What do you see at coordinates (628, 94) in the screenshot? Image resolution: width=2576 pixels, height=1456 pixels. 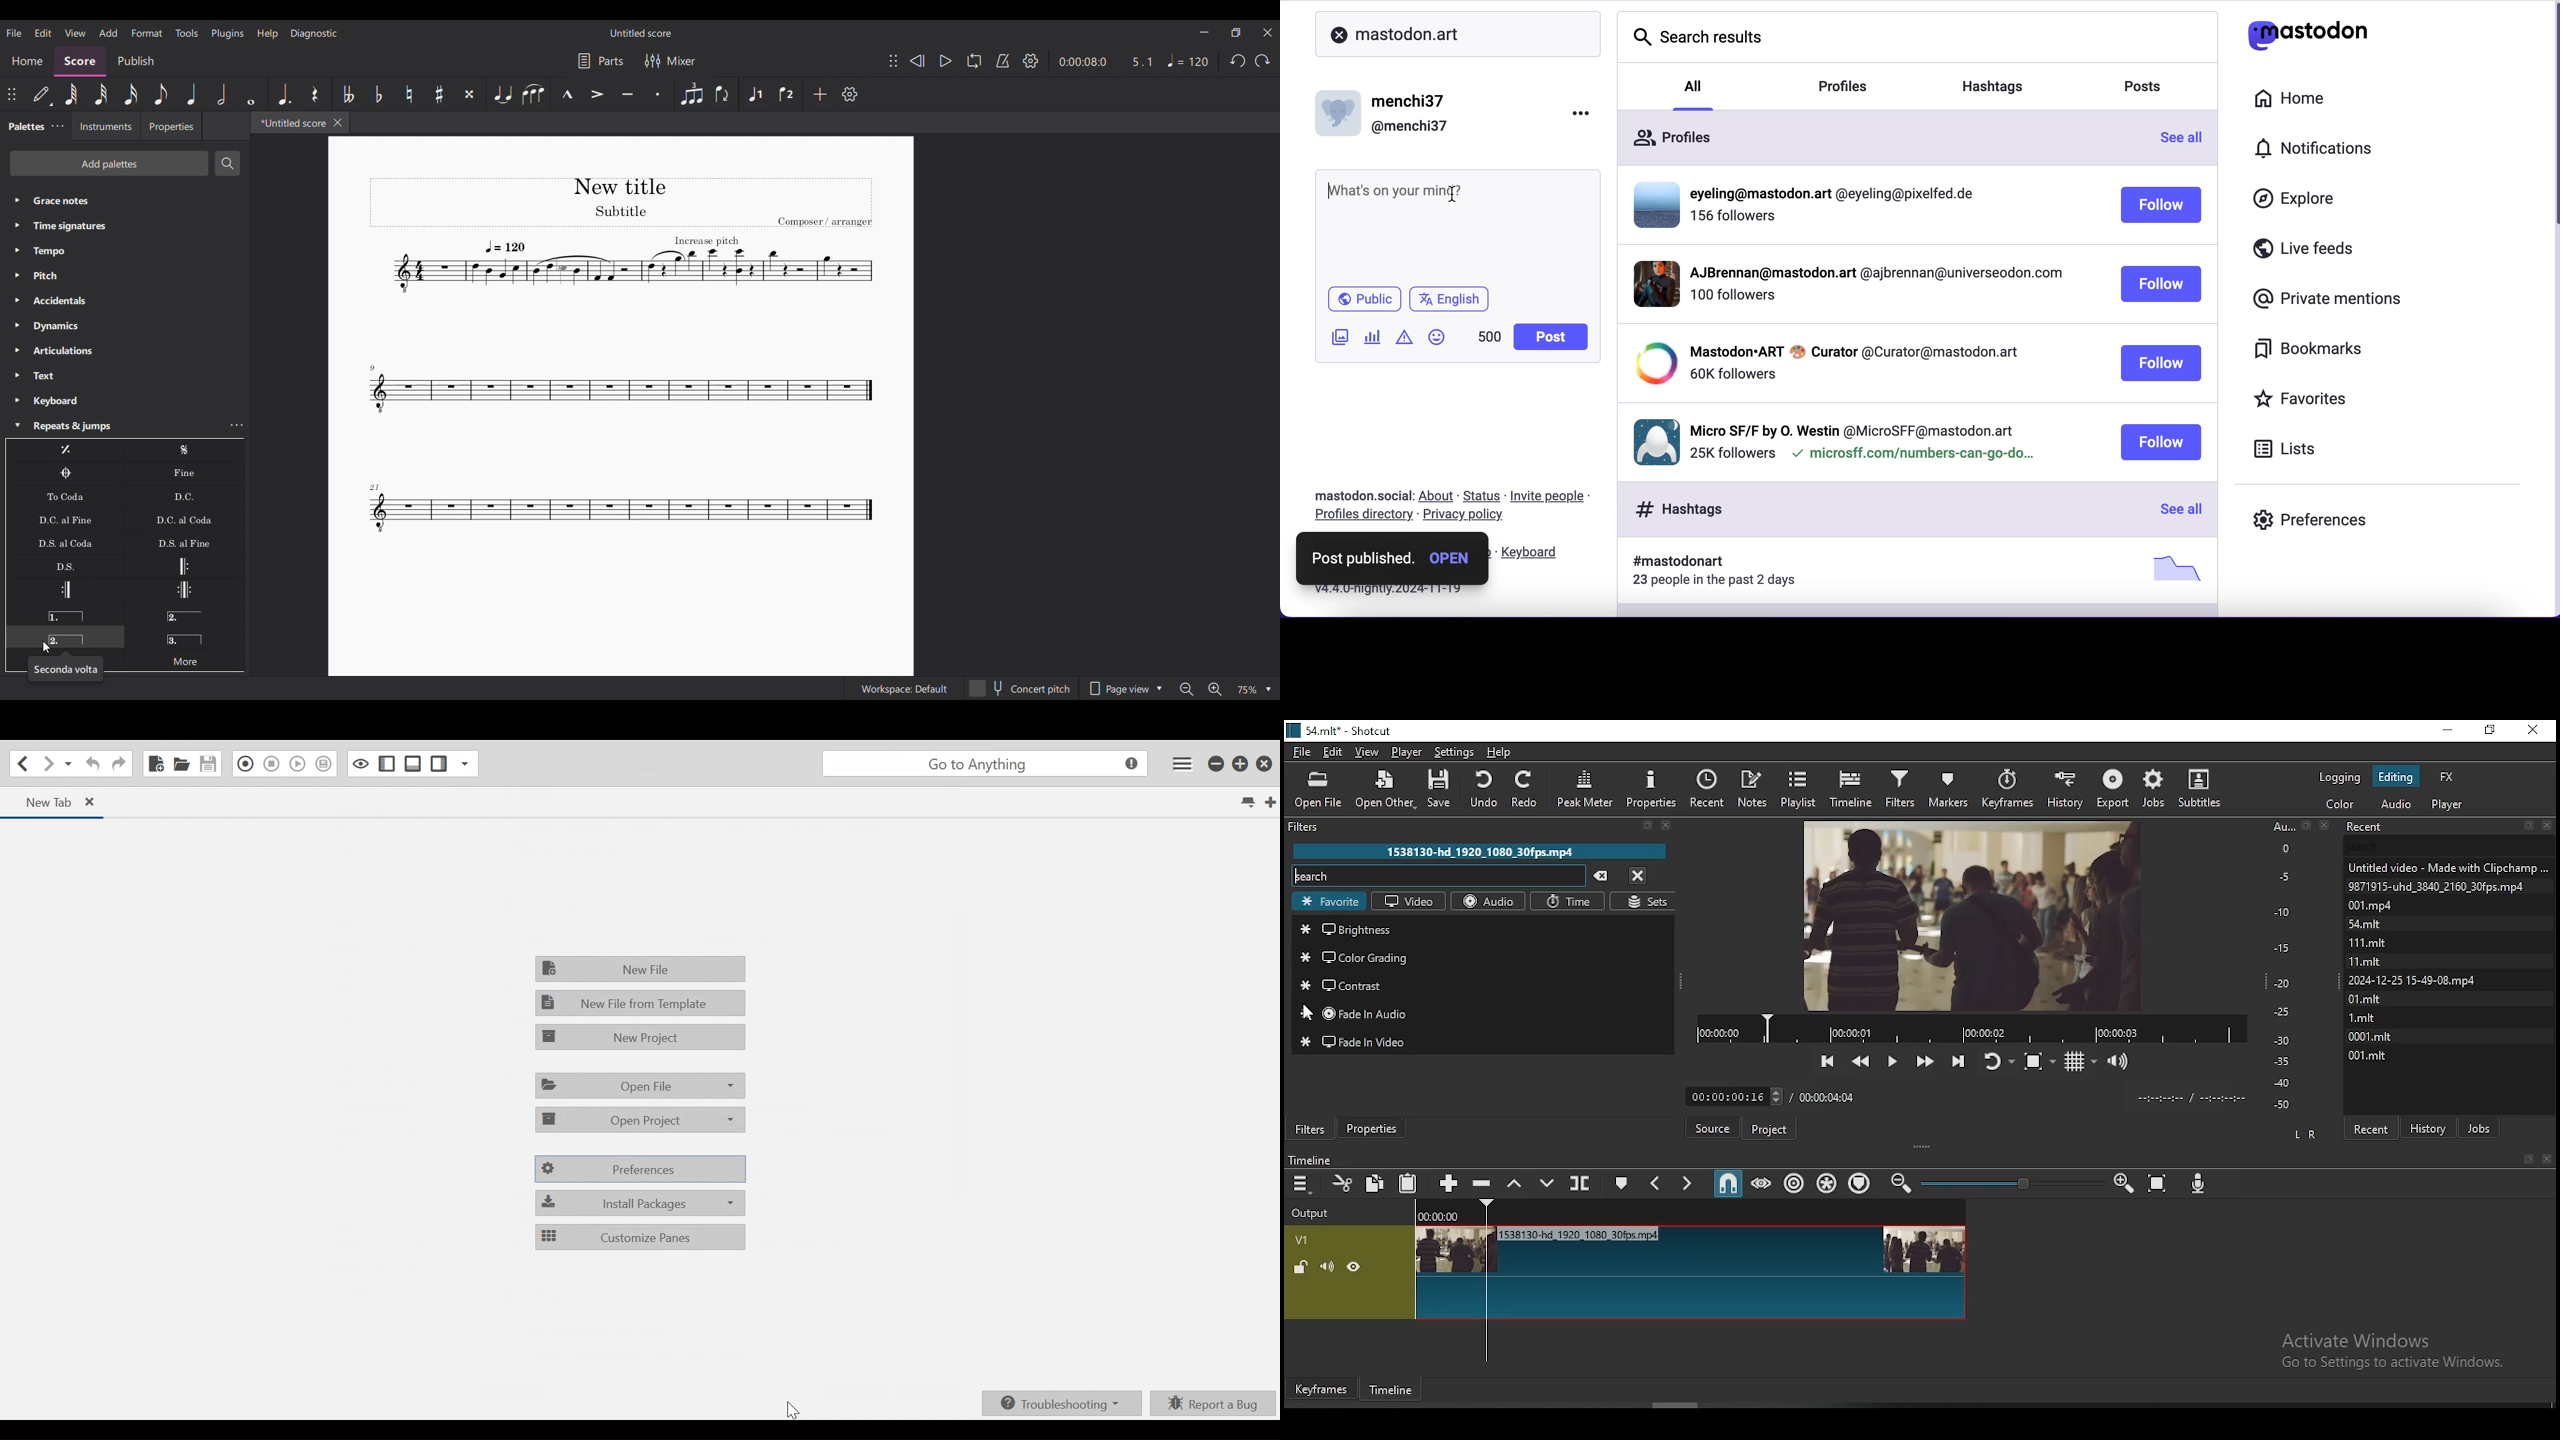 I see `Tenuto` at bounding box center [628, 94].